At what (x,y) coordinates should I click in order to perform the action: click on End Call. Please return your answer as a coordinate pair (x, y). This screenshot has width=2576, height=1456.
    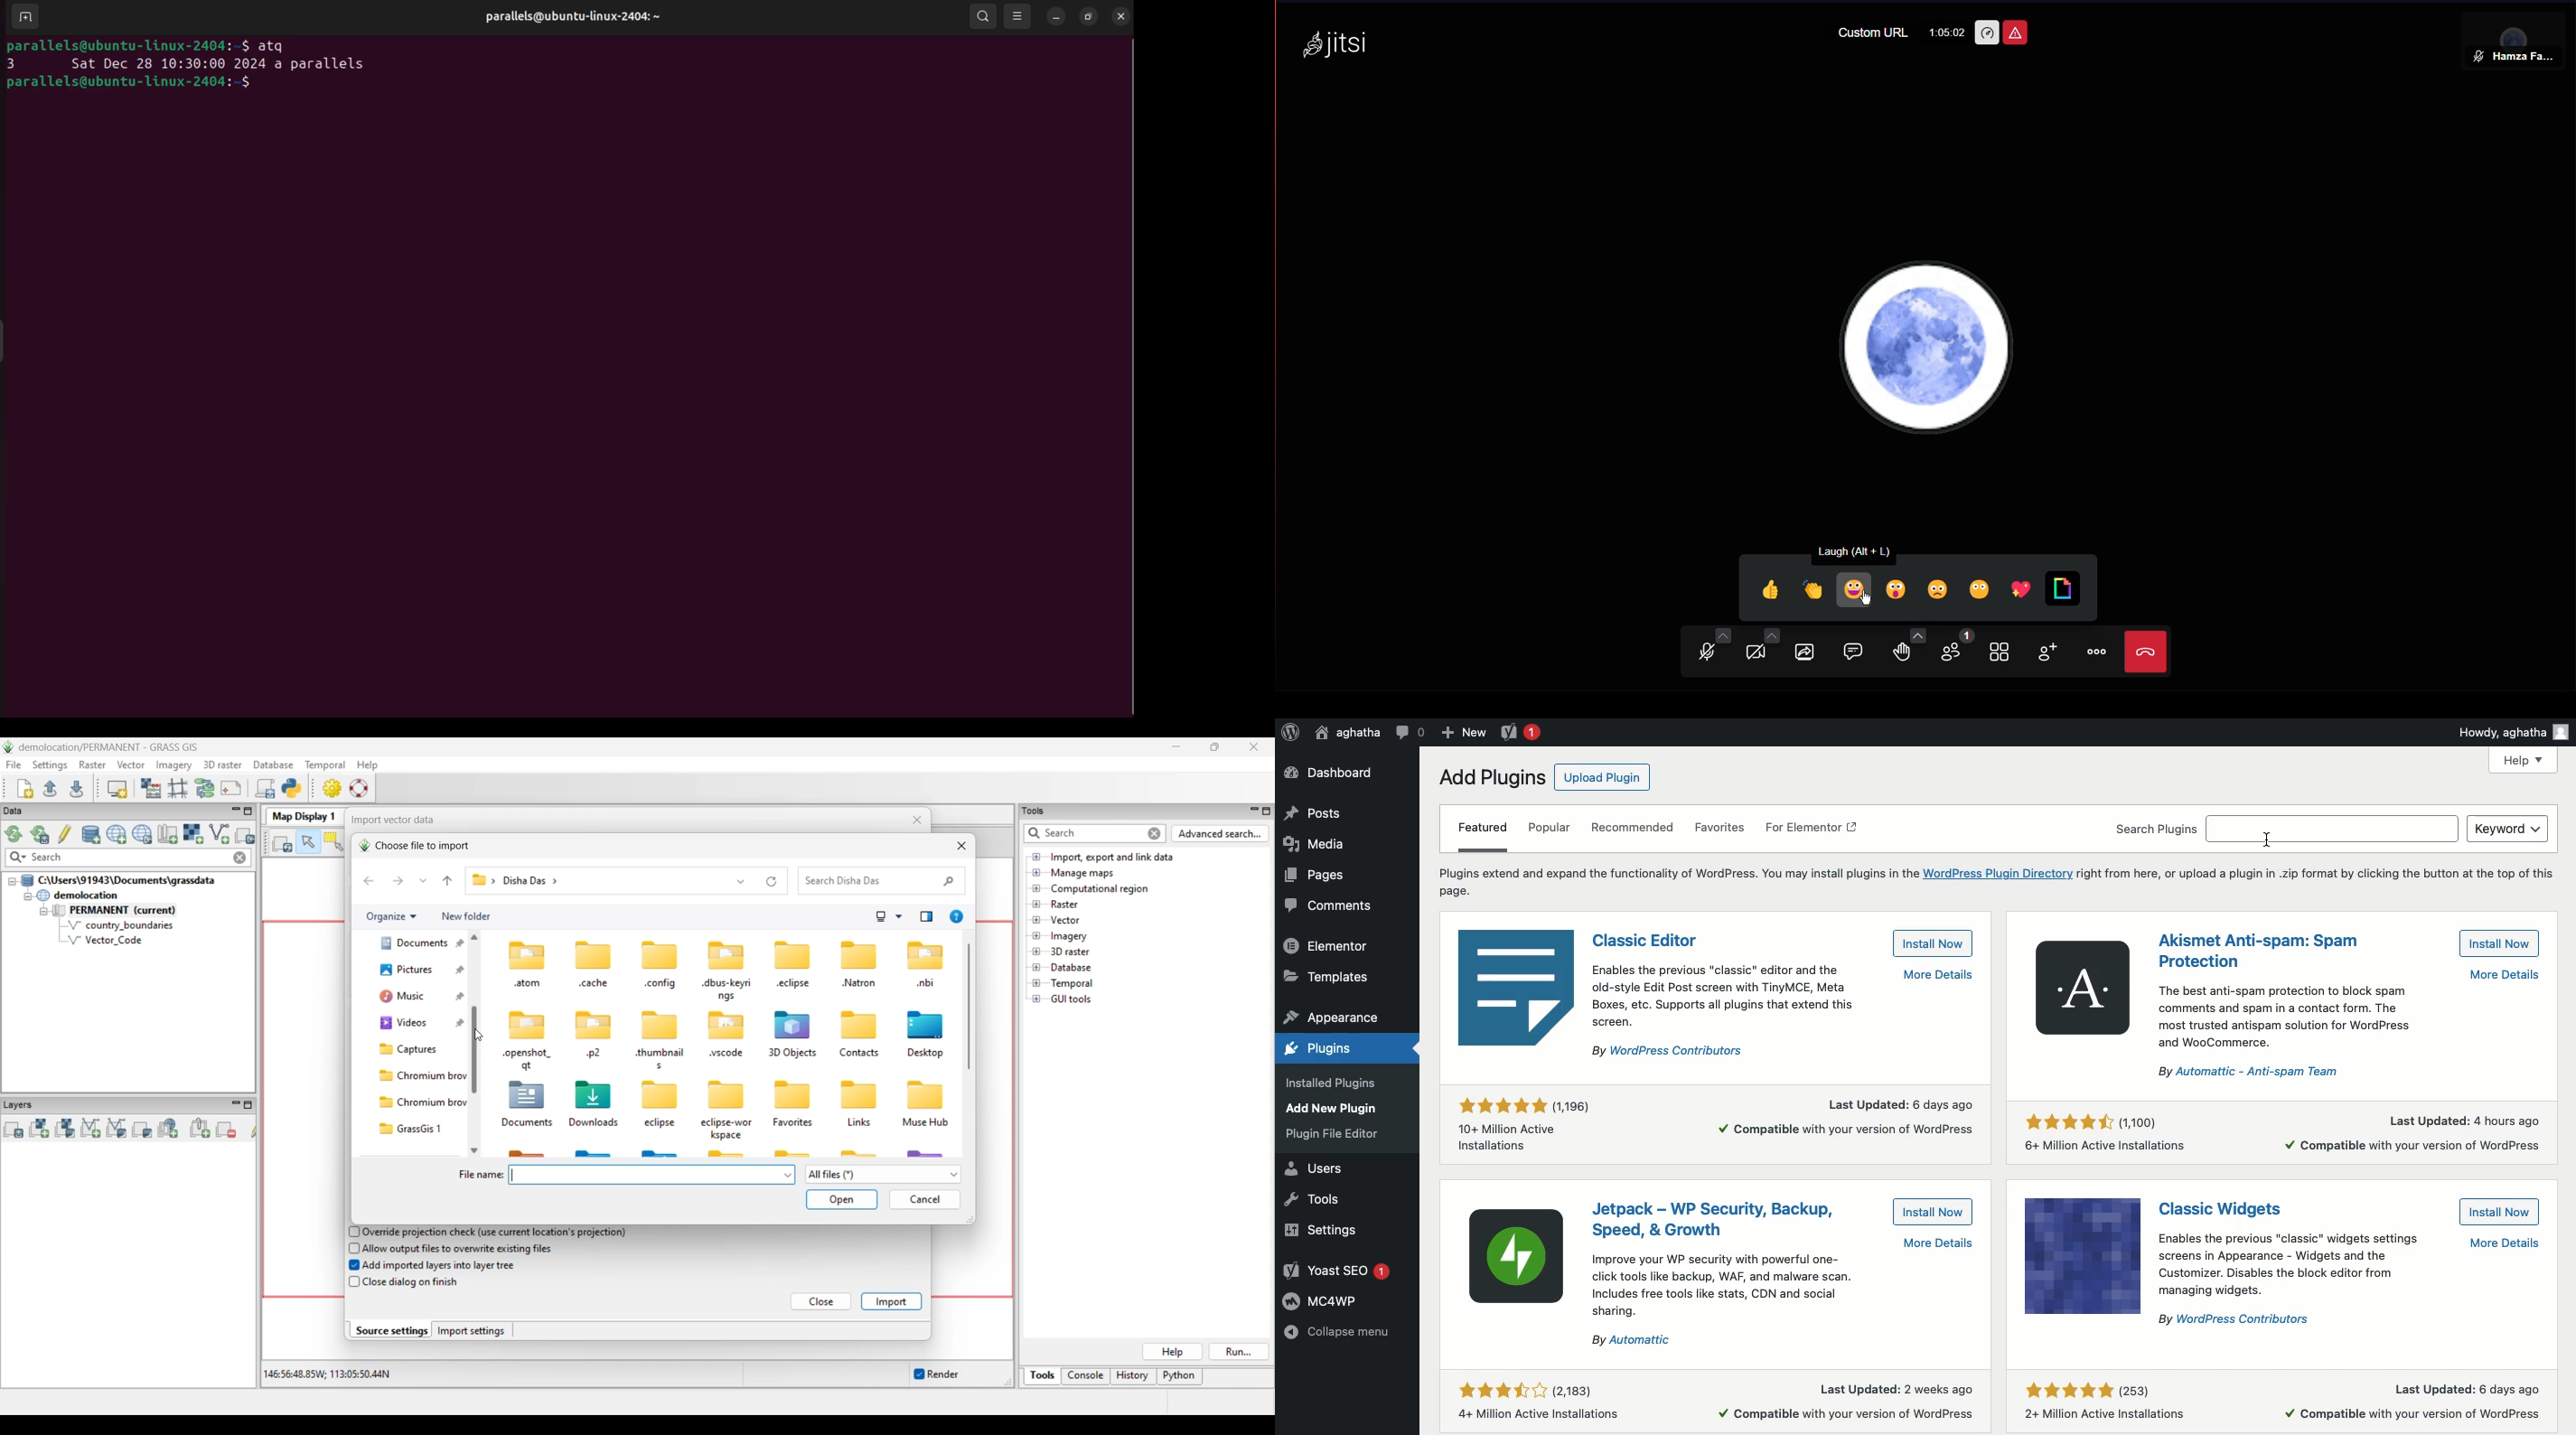
    Looking at the image, I should click on (2149, 653).